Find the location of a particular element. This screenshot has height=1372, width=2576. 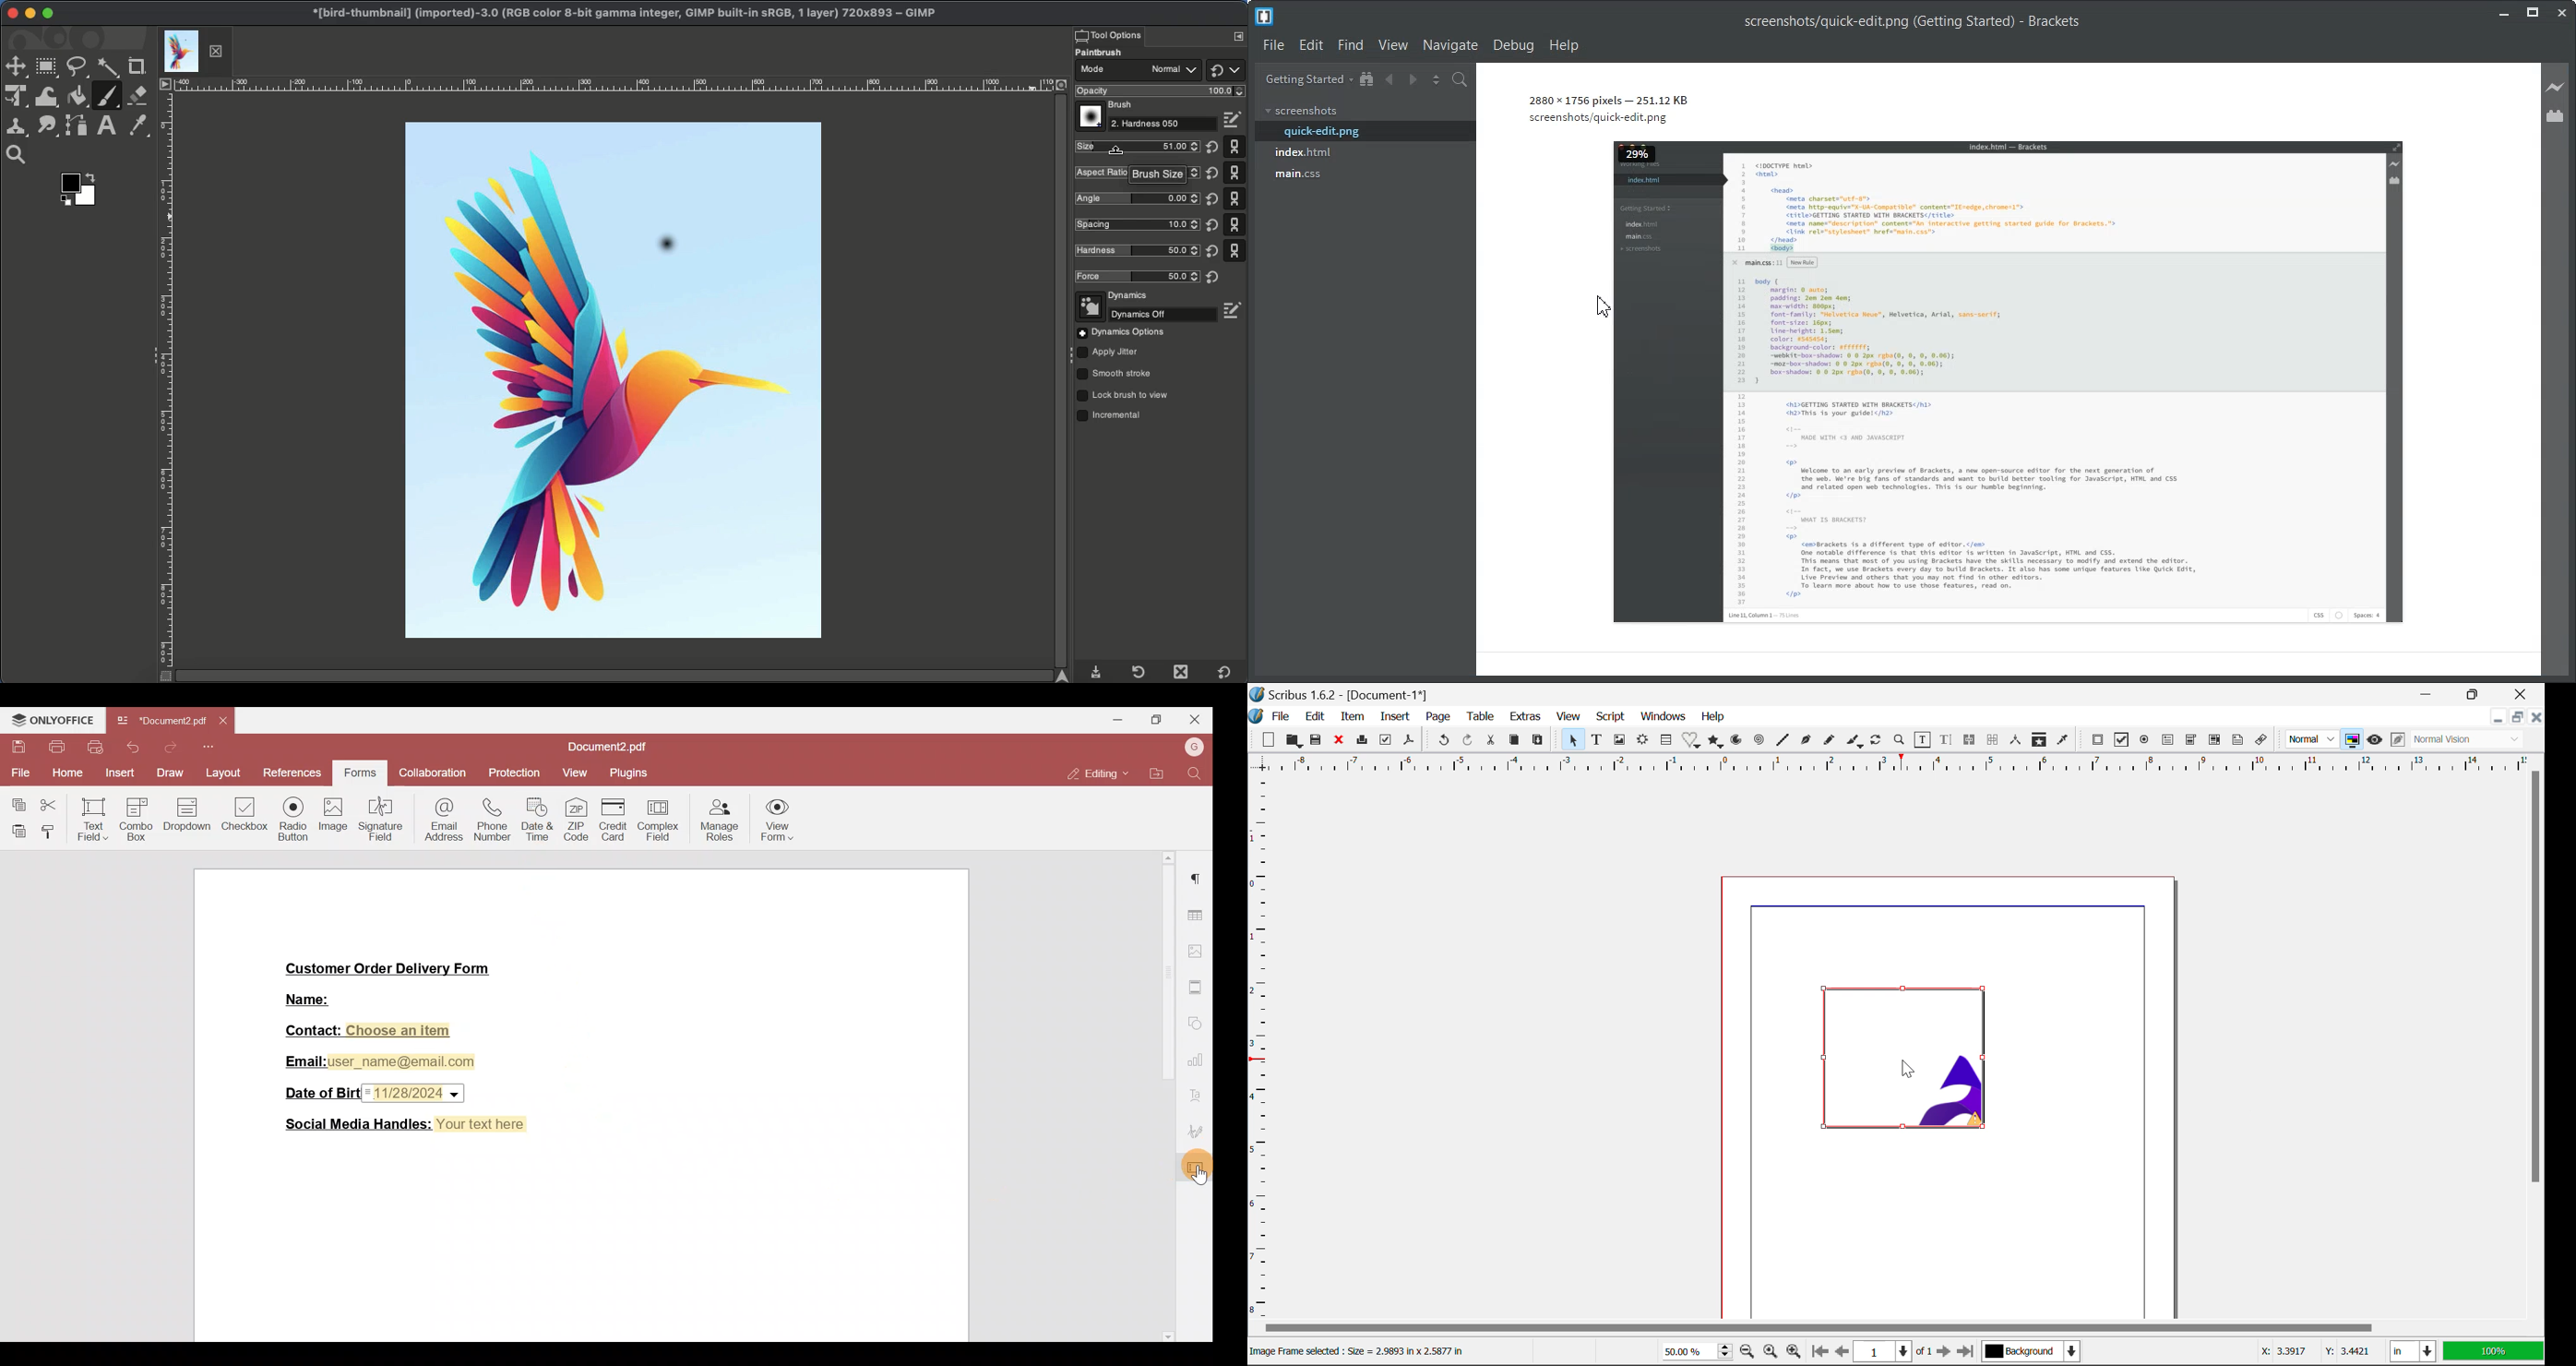

Date of Birth: is located at coordinates (320, 1092).